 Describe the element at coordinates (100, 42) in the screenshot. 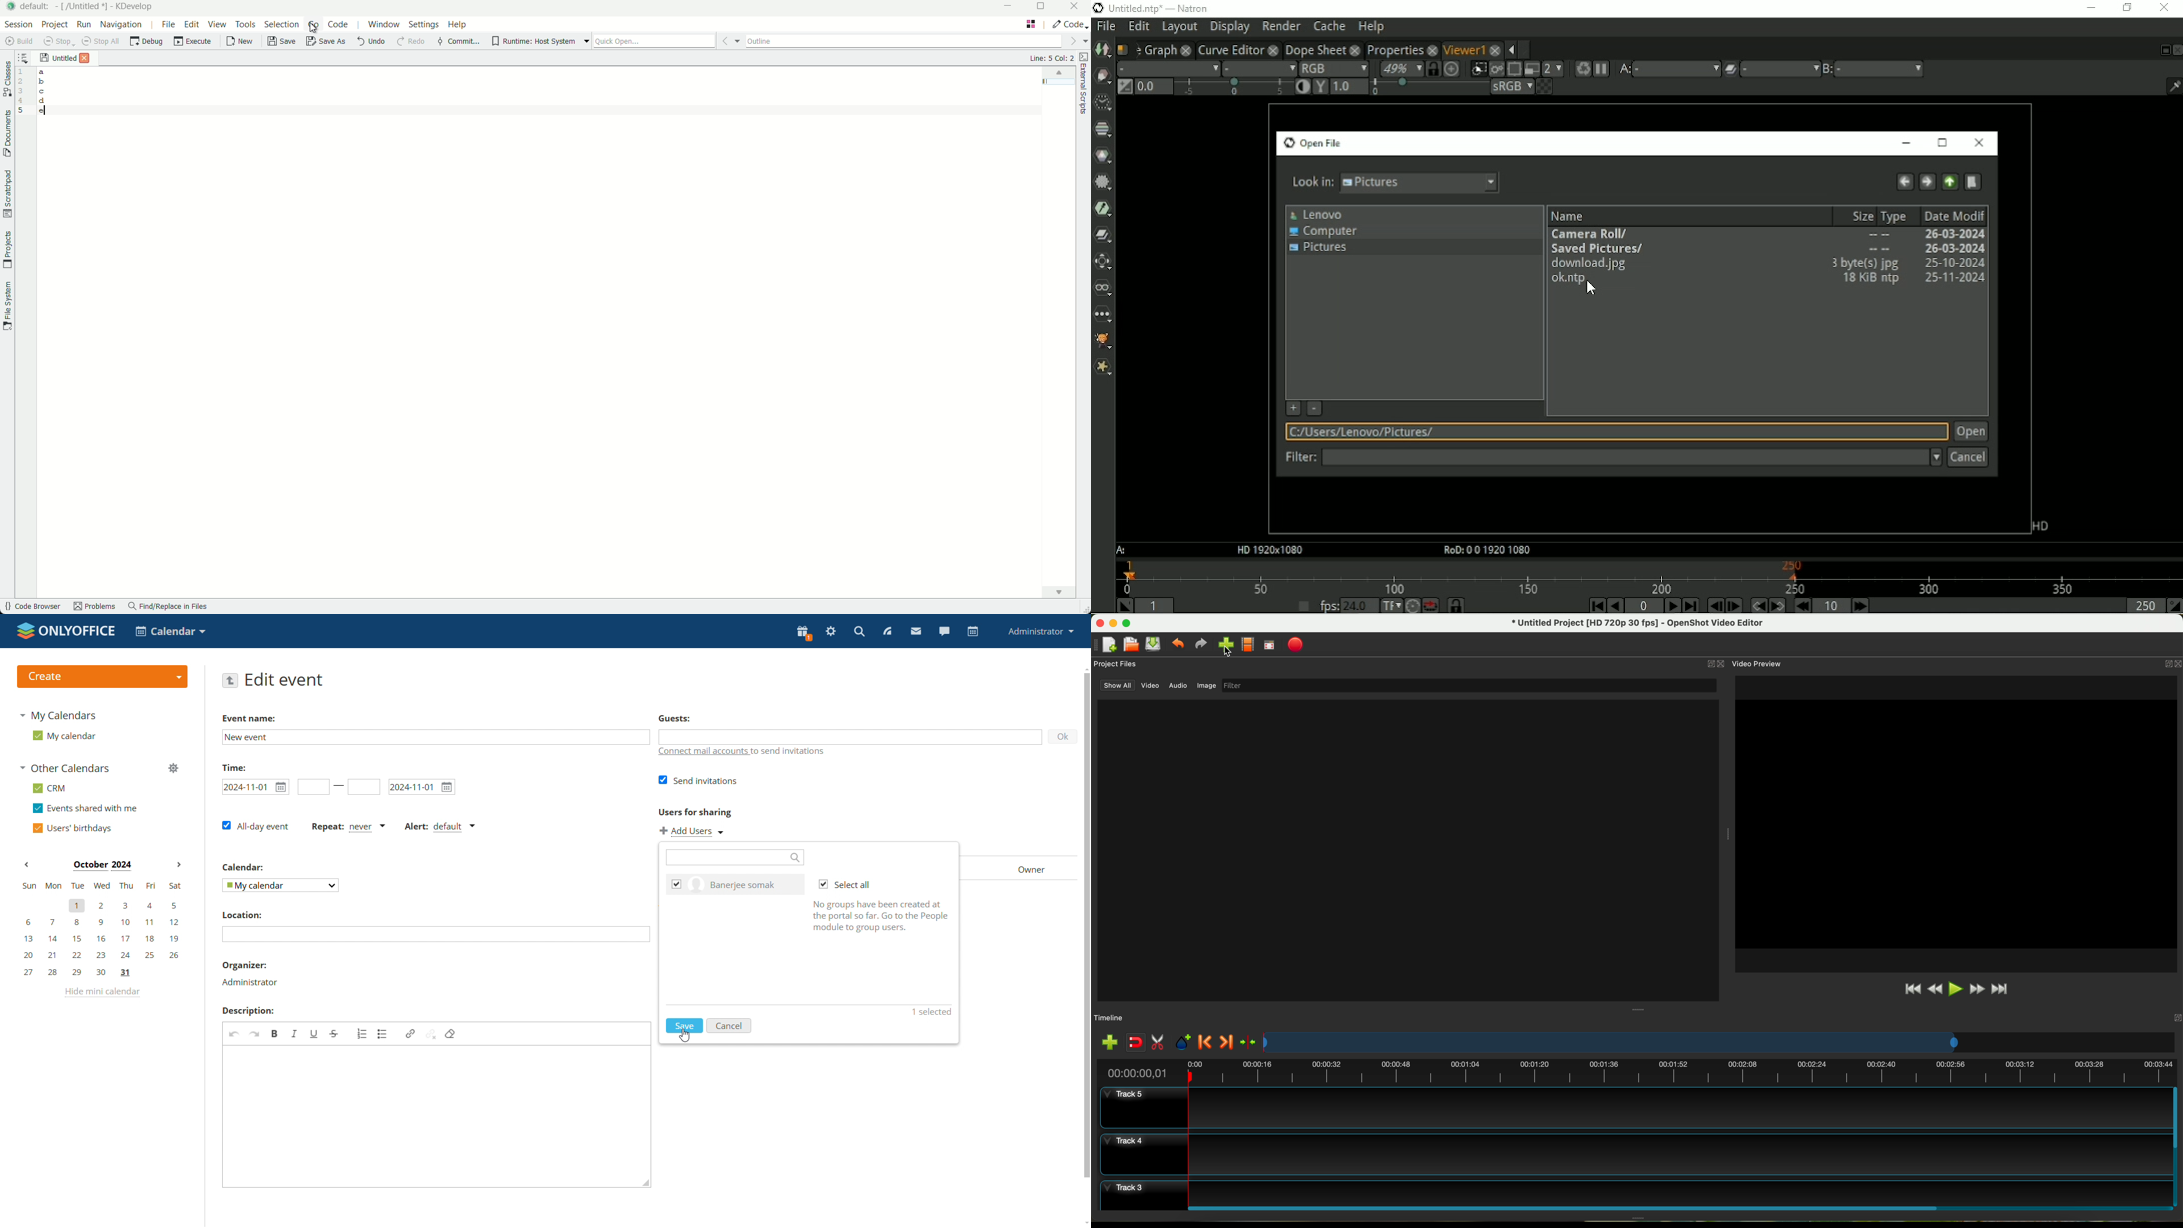

I see `stop all` at that location.